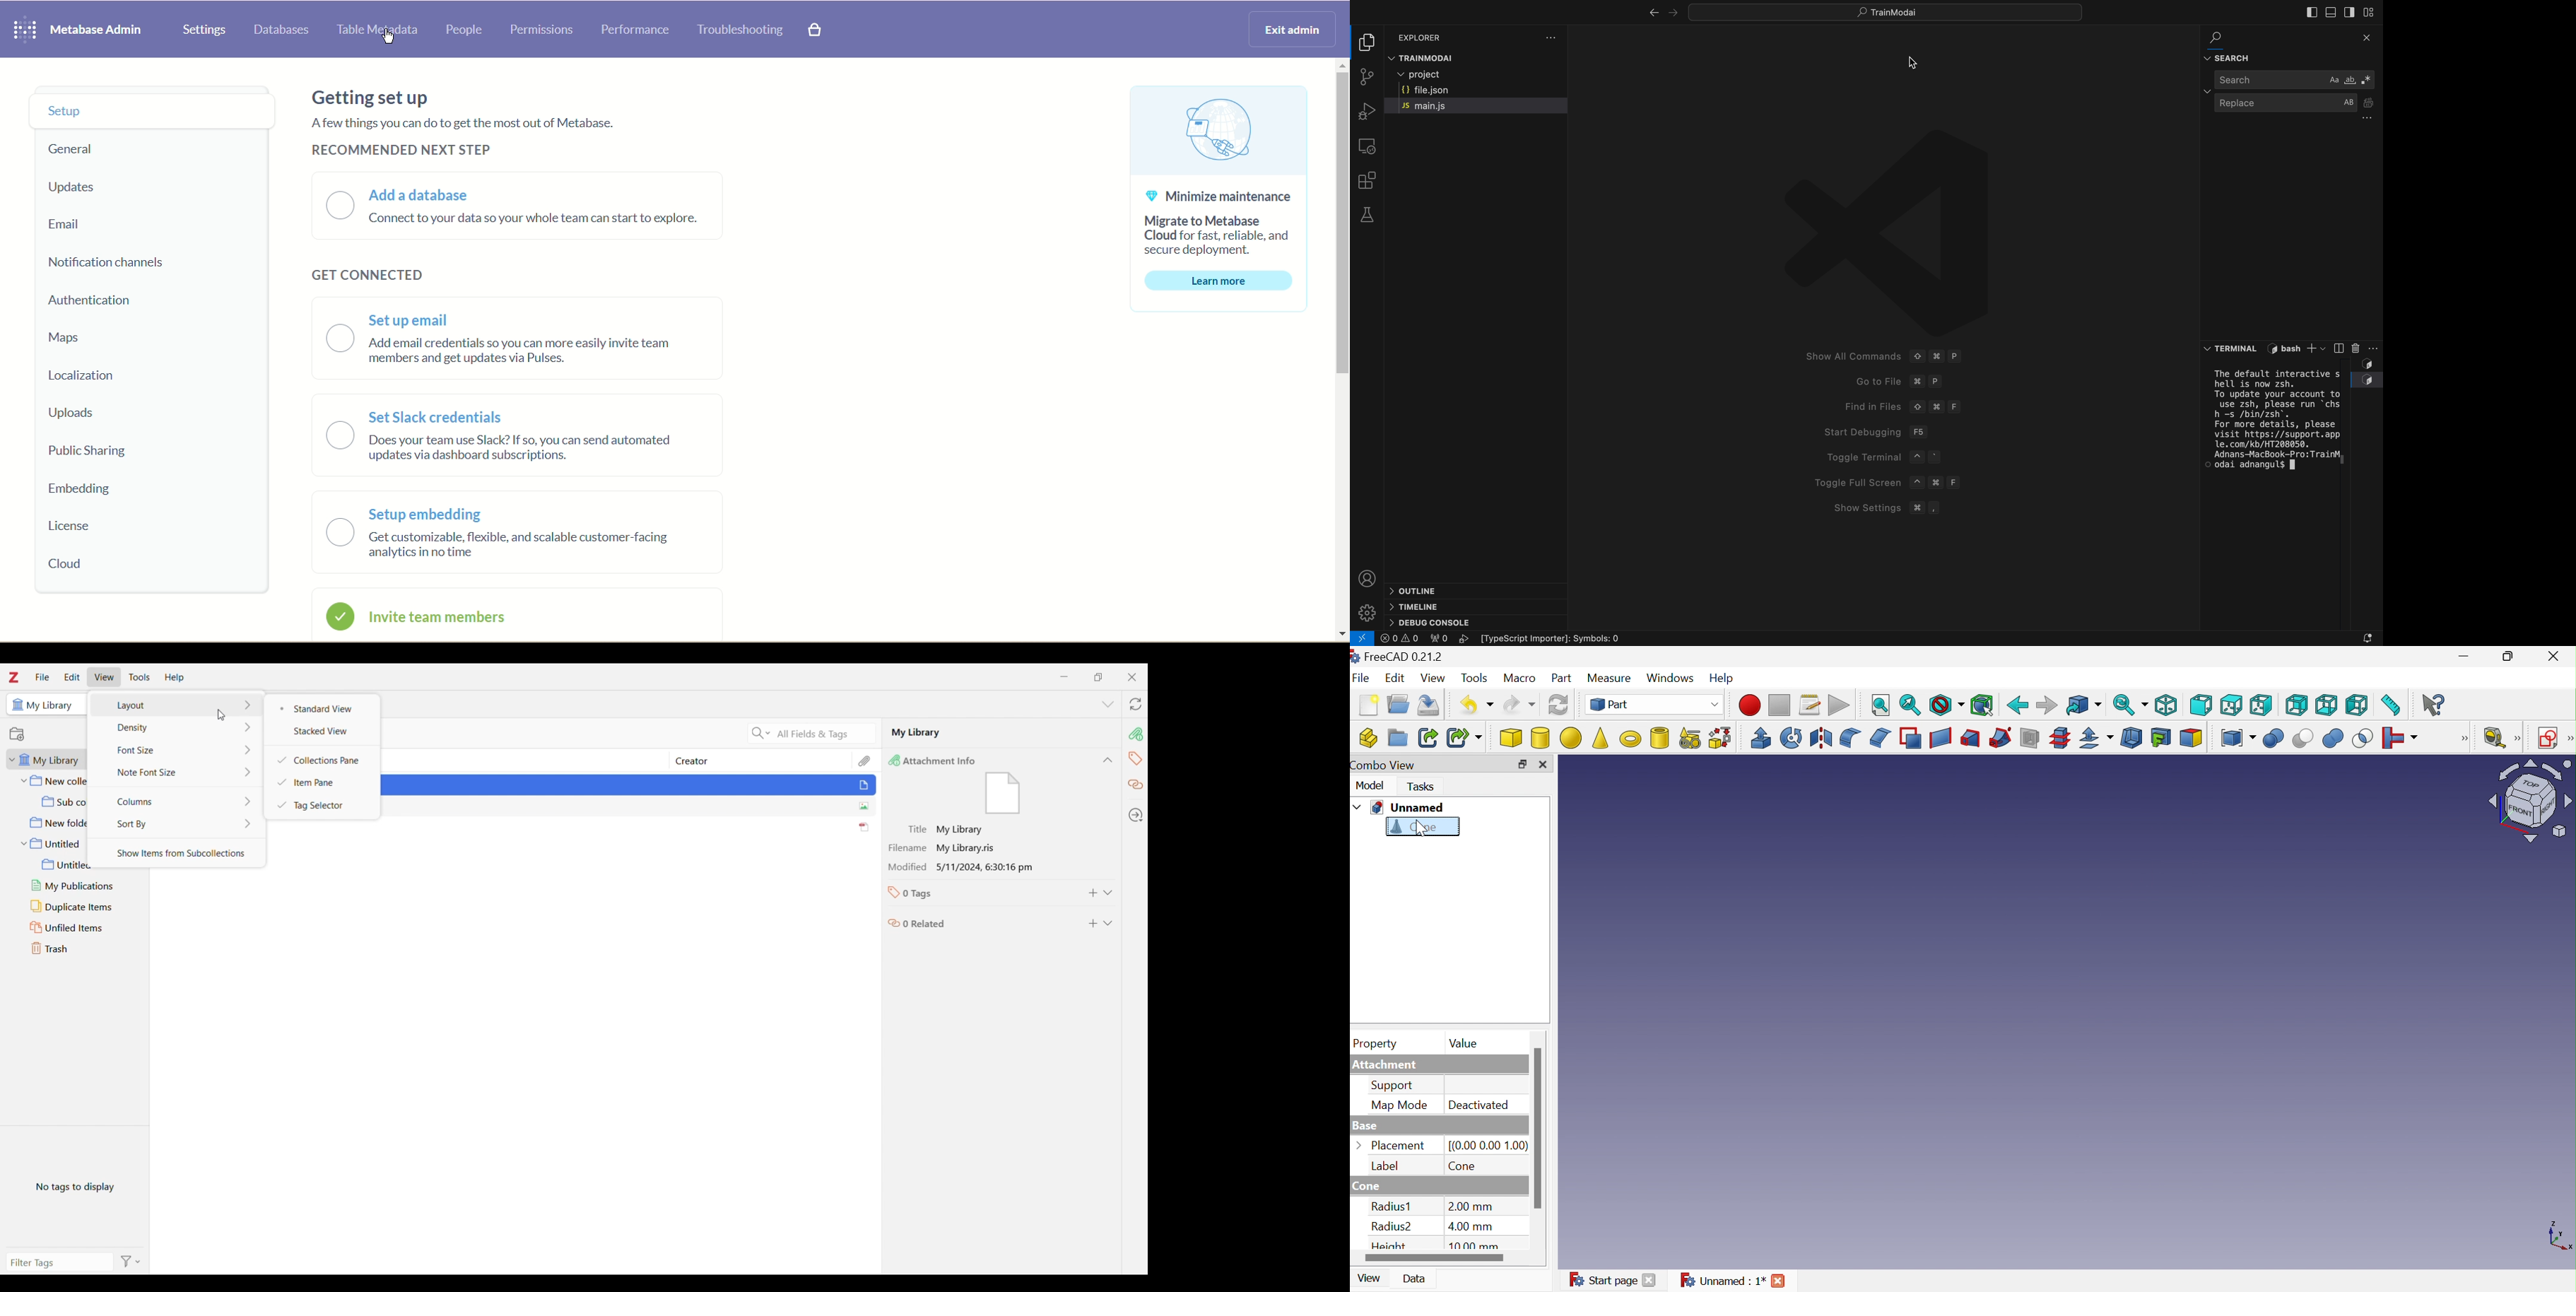 This screenshot has width=2576, height=1316. Describe the element at coordinates (2083, 706) in the screenshot. I see `Go to linked object` at that location.